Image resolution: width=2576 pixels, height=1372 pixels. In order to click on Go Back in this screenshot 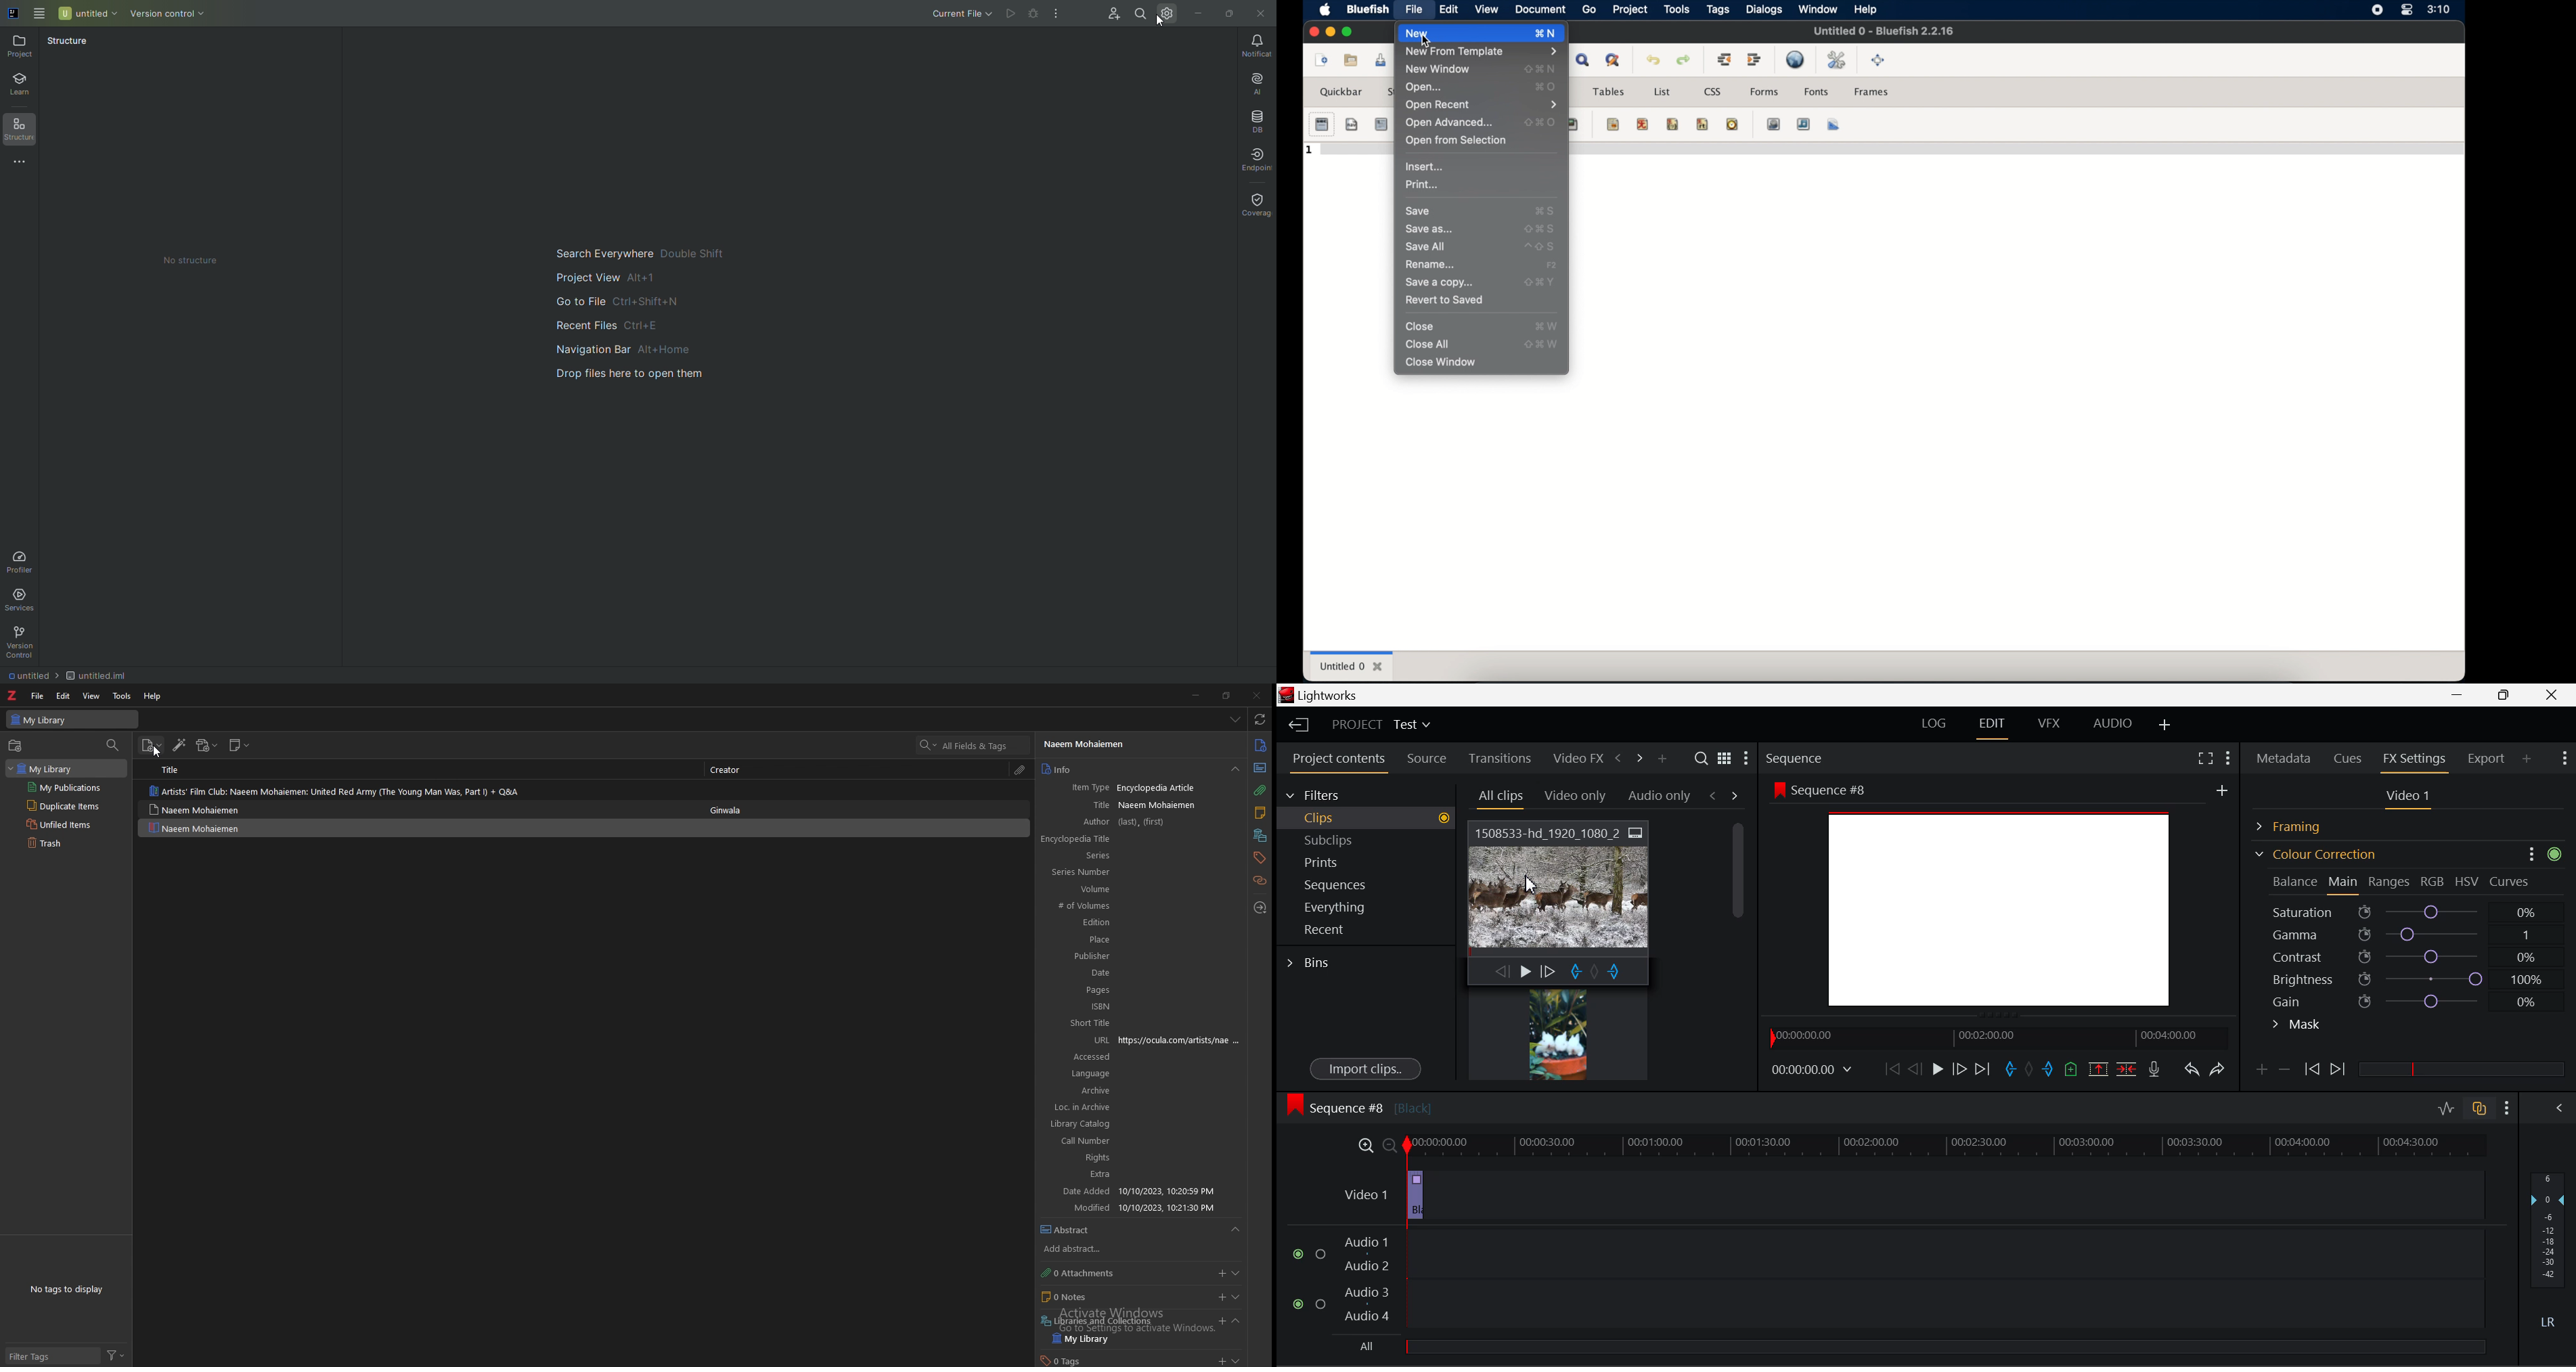, I will do `click(1917, 1068)`.